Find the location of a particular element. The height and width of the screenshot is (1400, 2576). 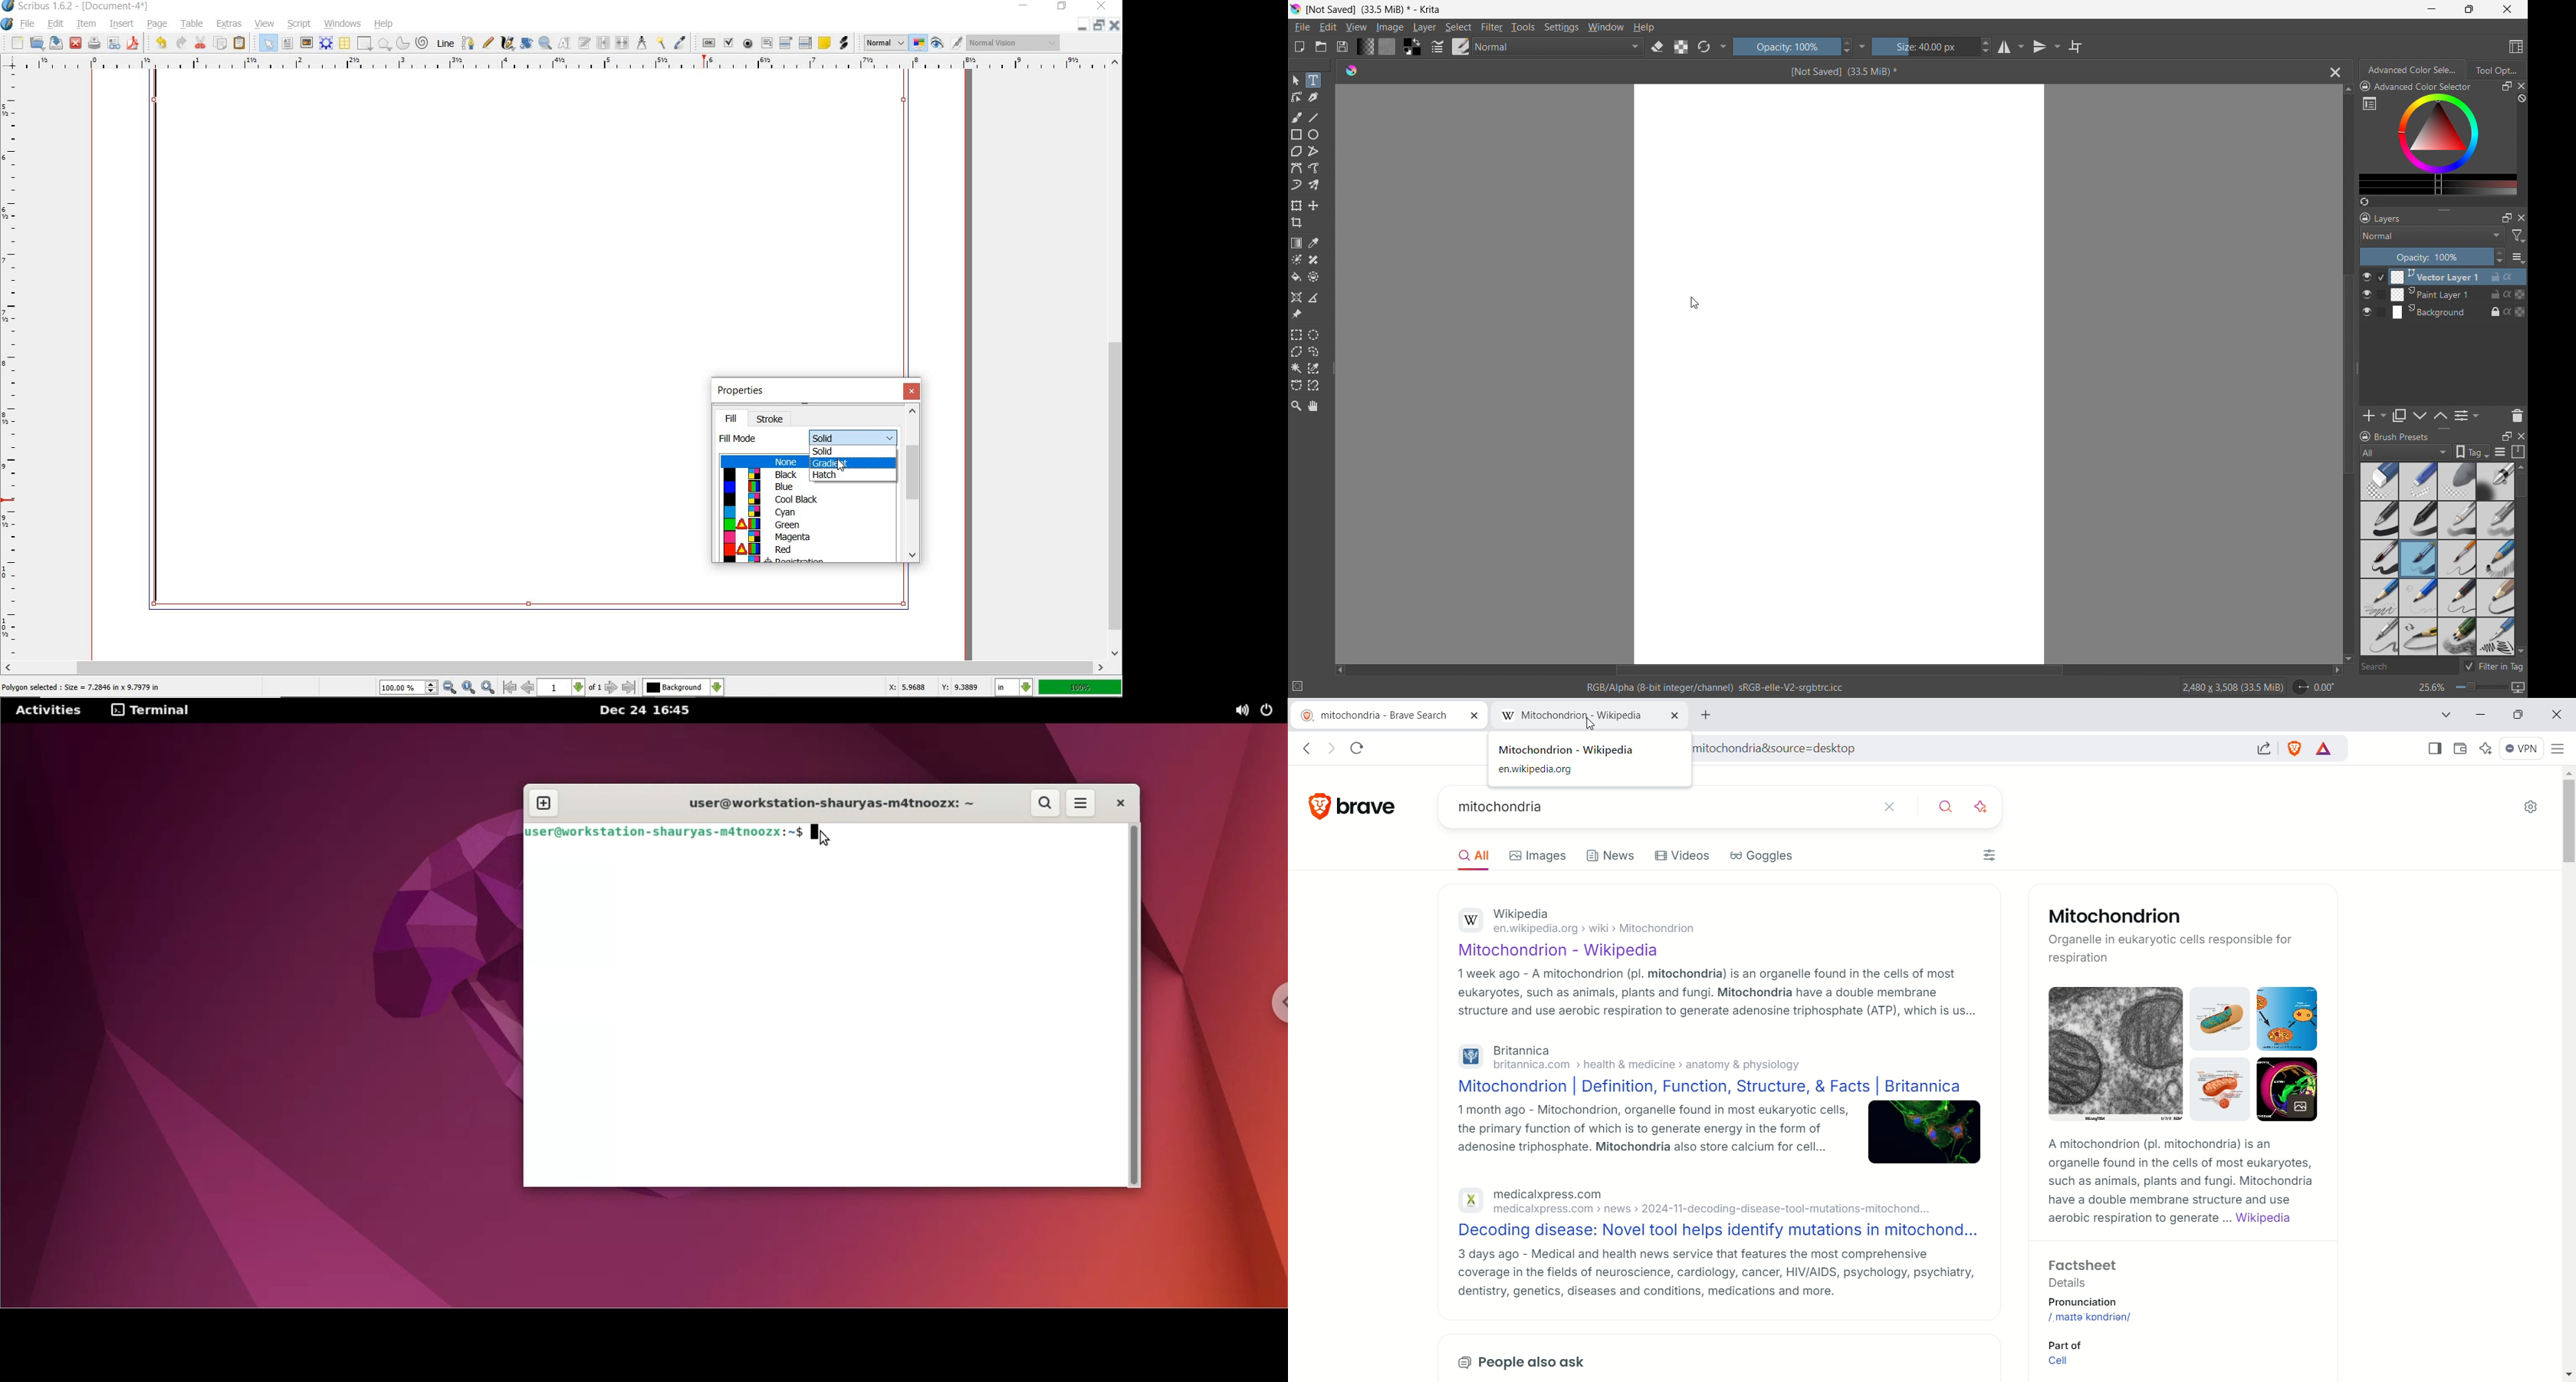

layers is located at coordinates (2381, 217).